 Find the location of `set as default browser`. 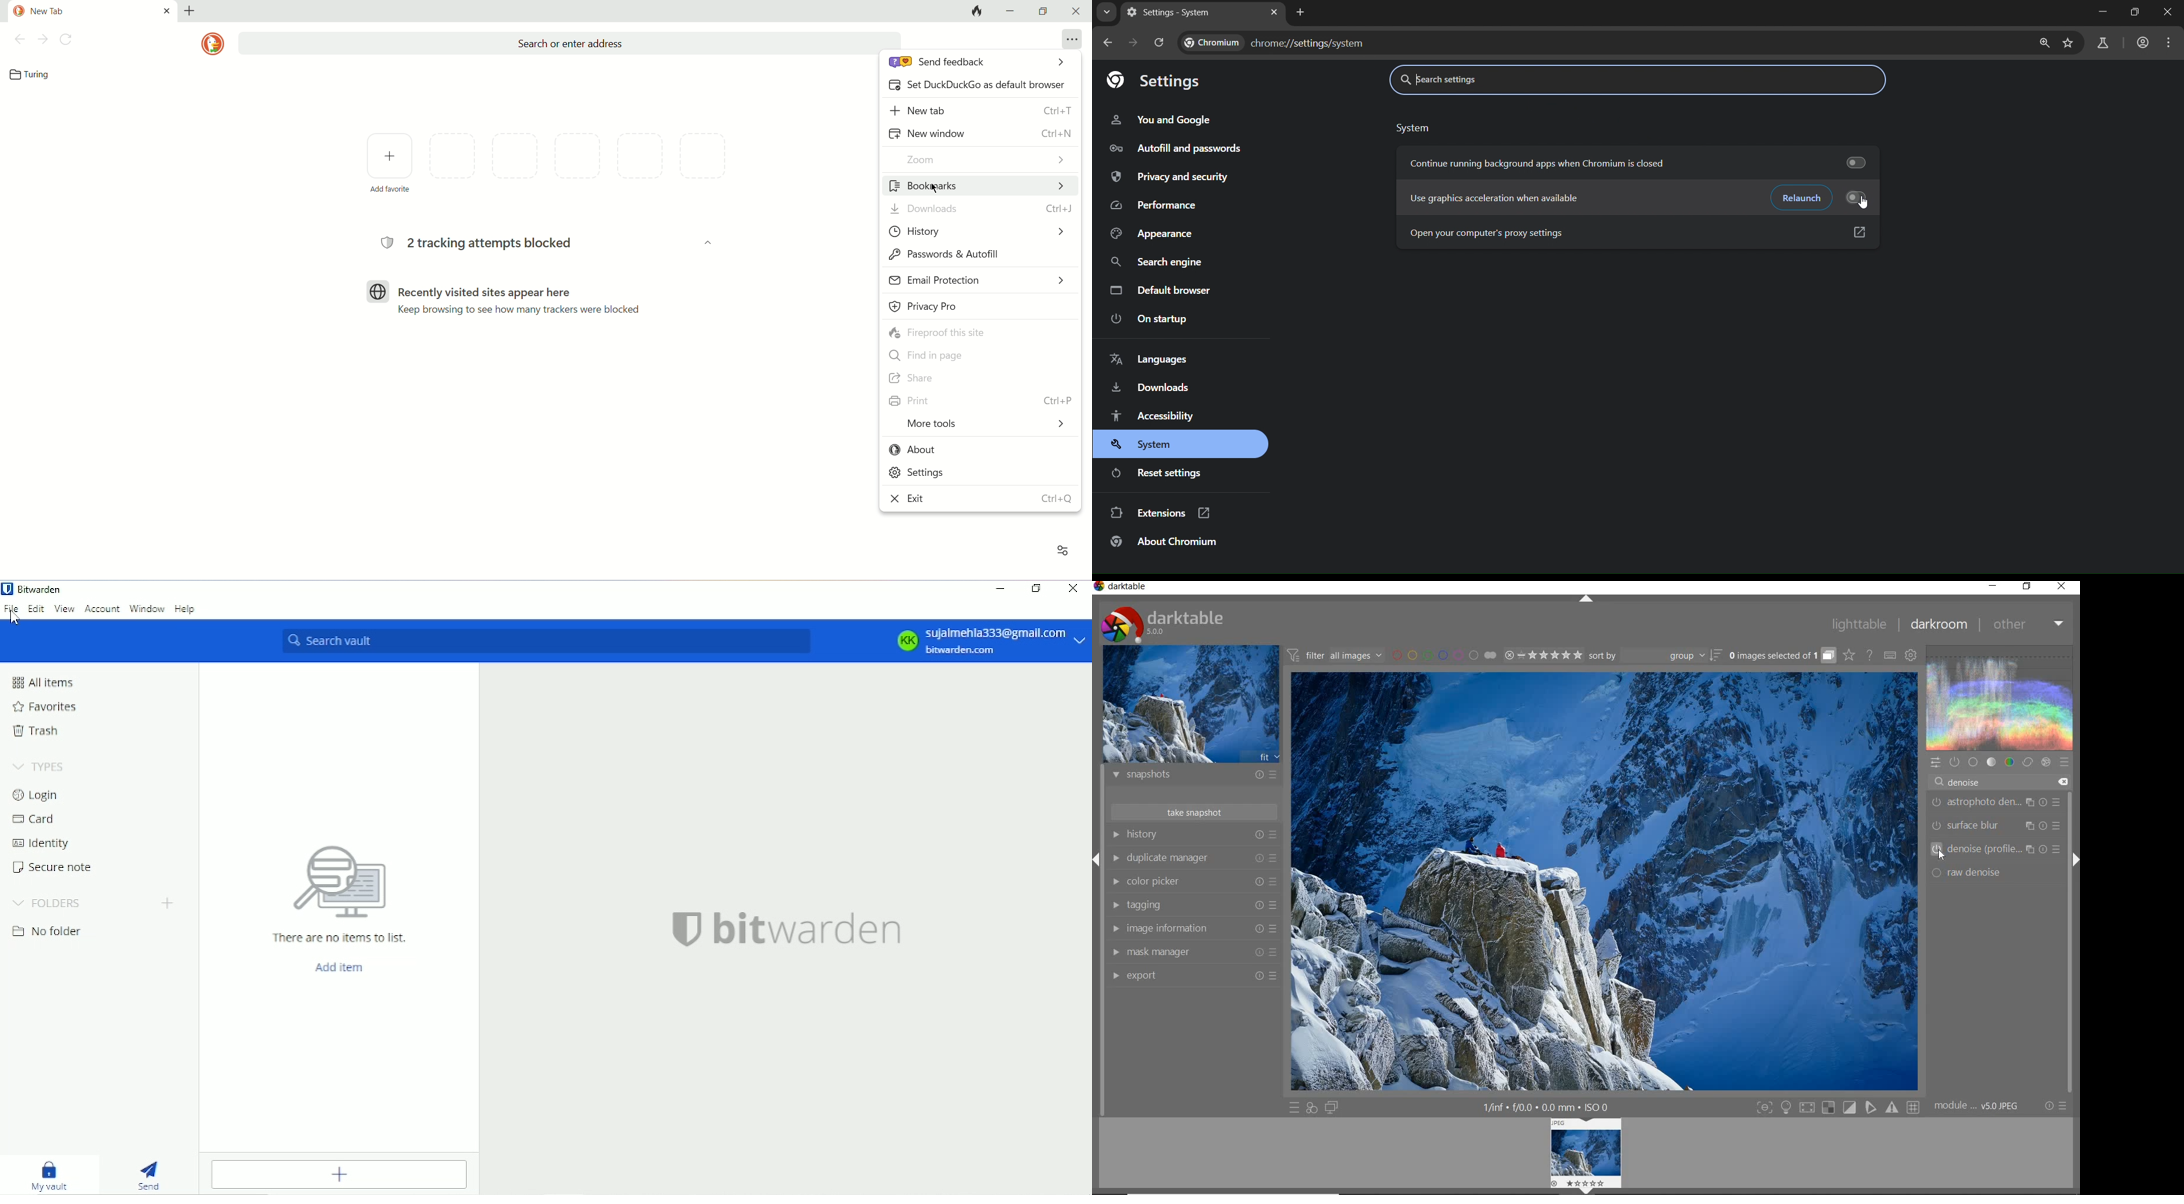

set as default browser is located at coordinates (981, 88).